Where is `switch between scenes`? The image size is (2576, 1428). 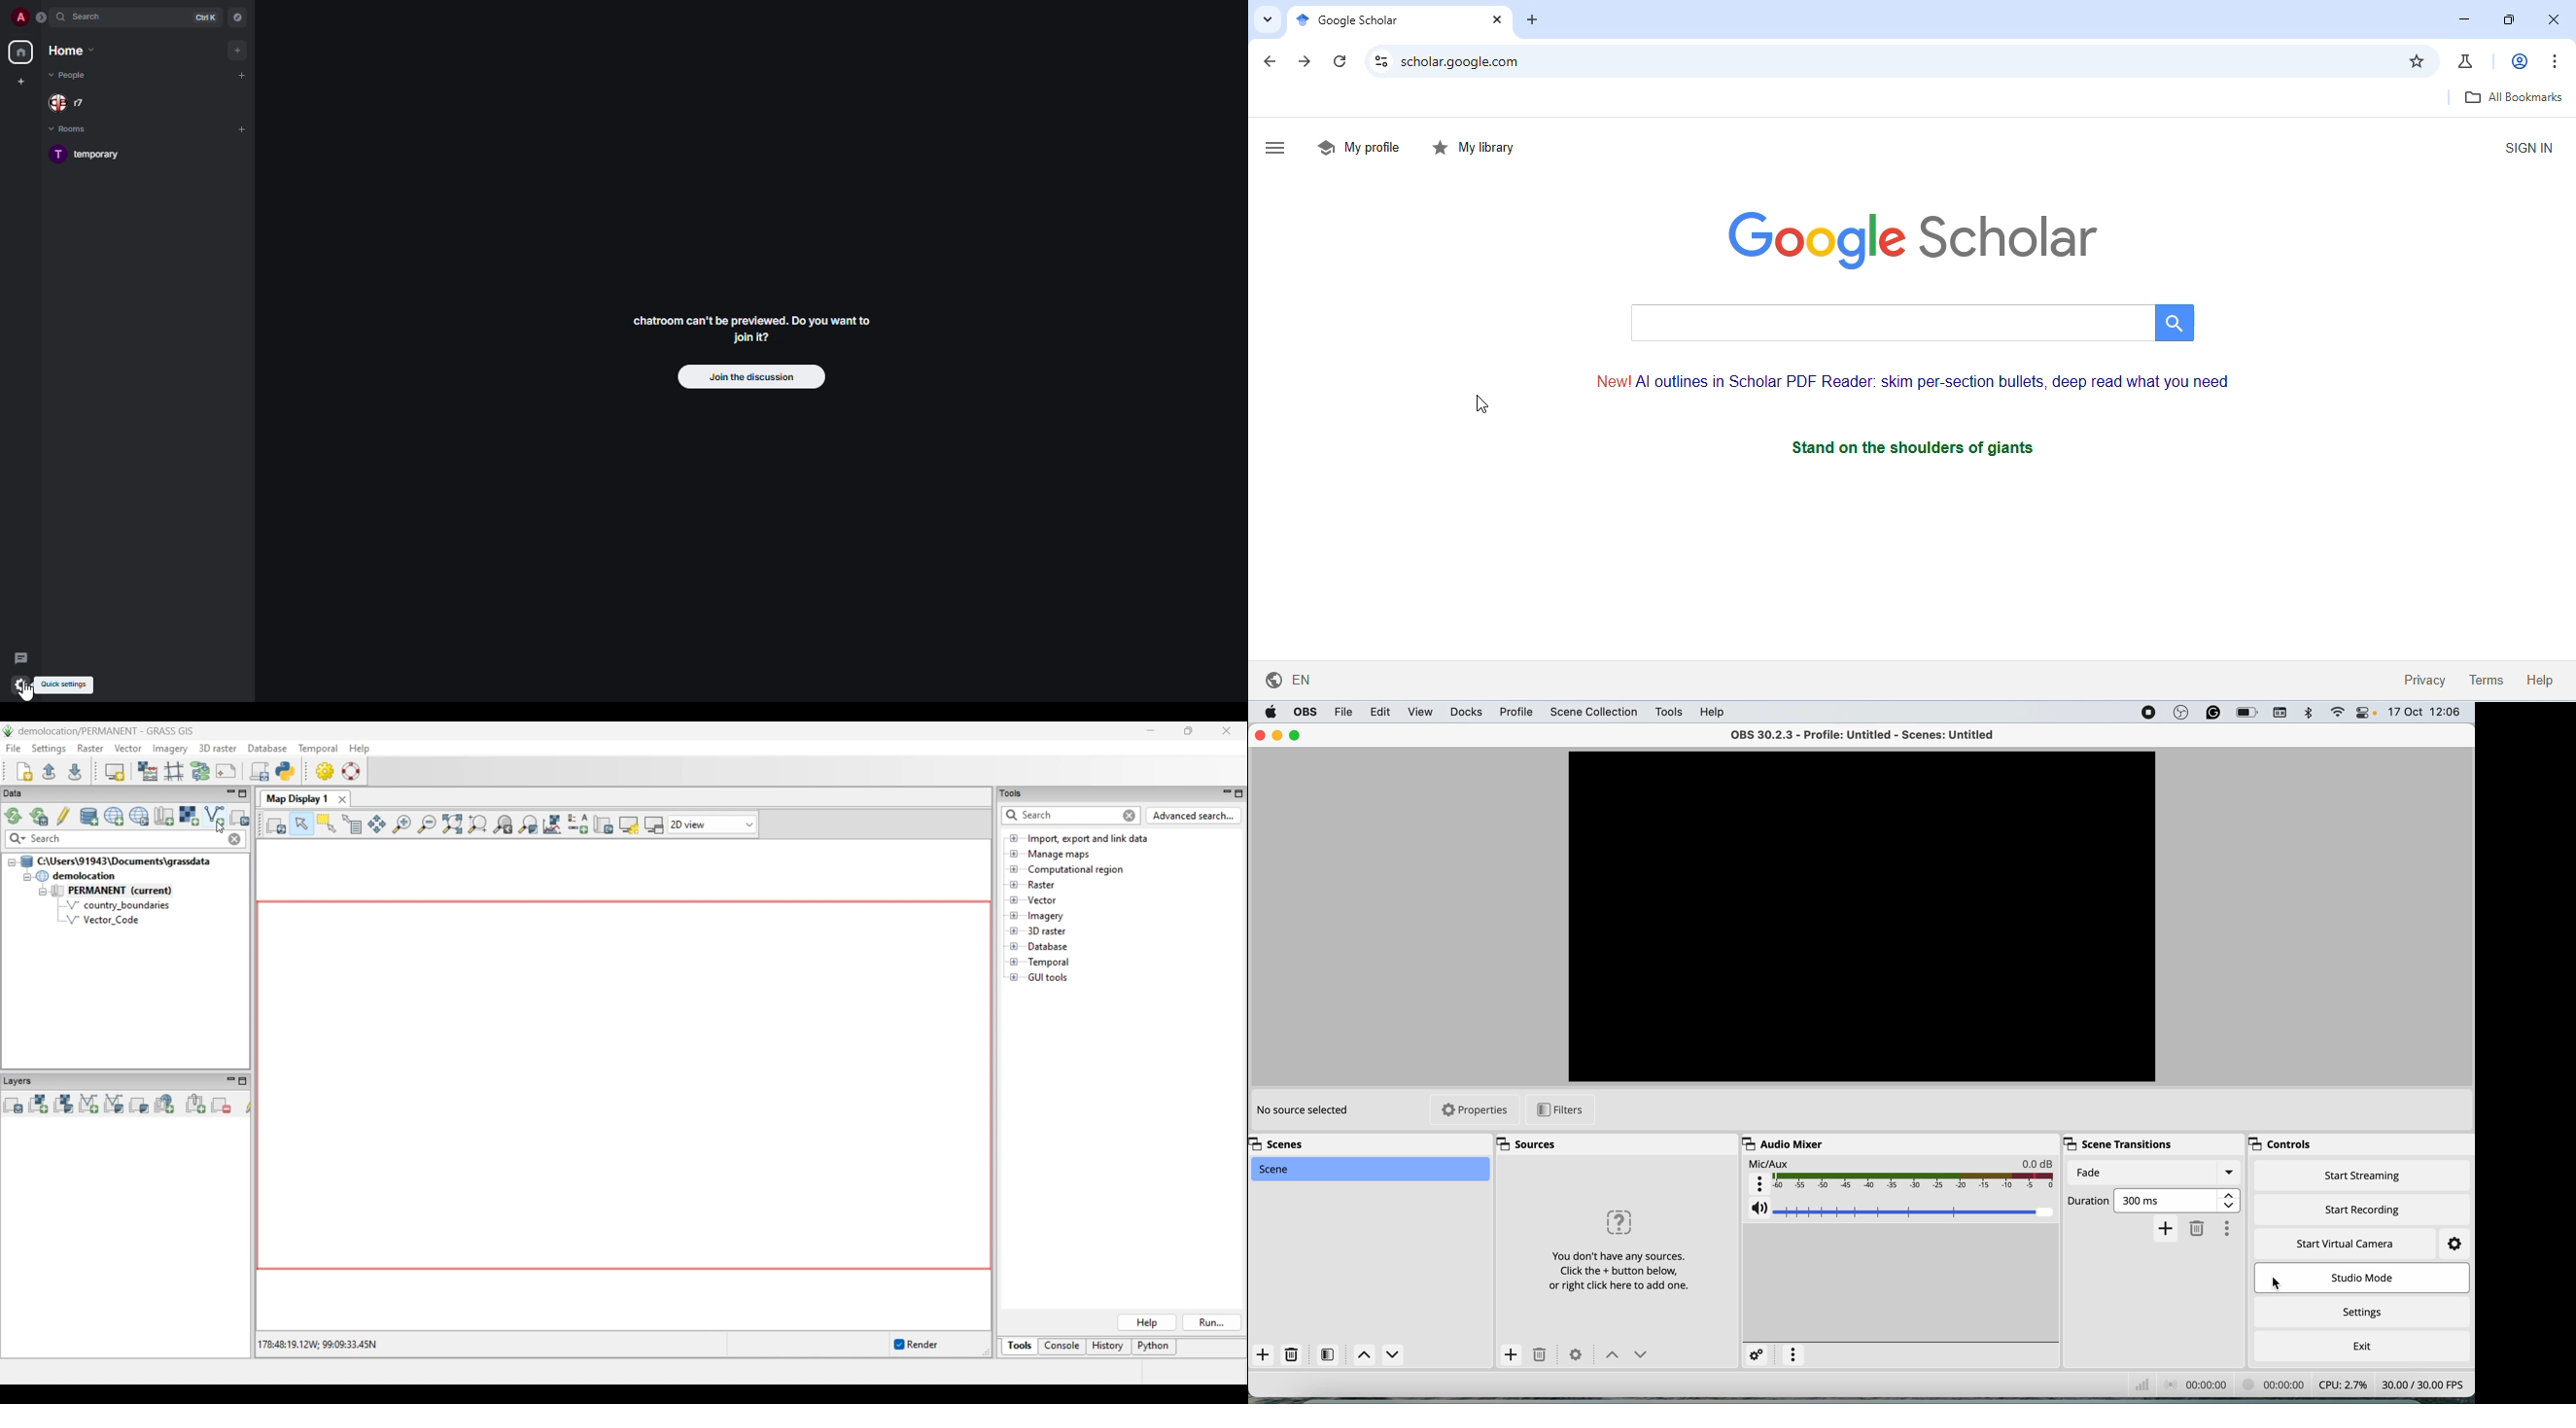 switch between scenes is located at coordinates (1381, 1355).